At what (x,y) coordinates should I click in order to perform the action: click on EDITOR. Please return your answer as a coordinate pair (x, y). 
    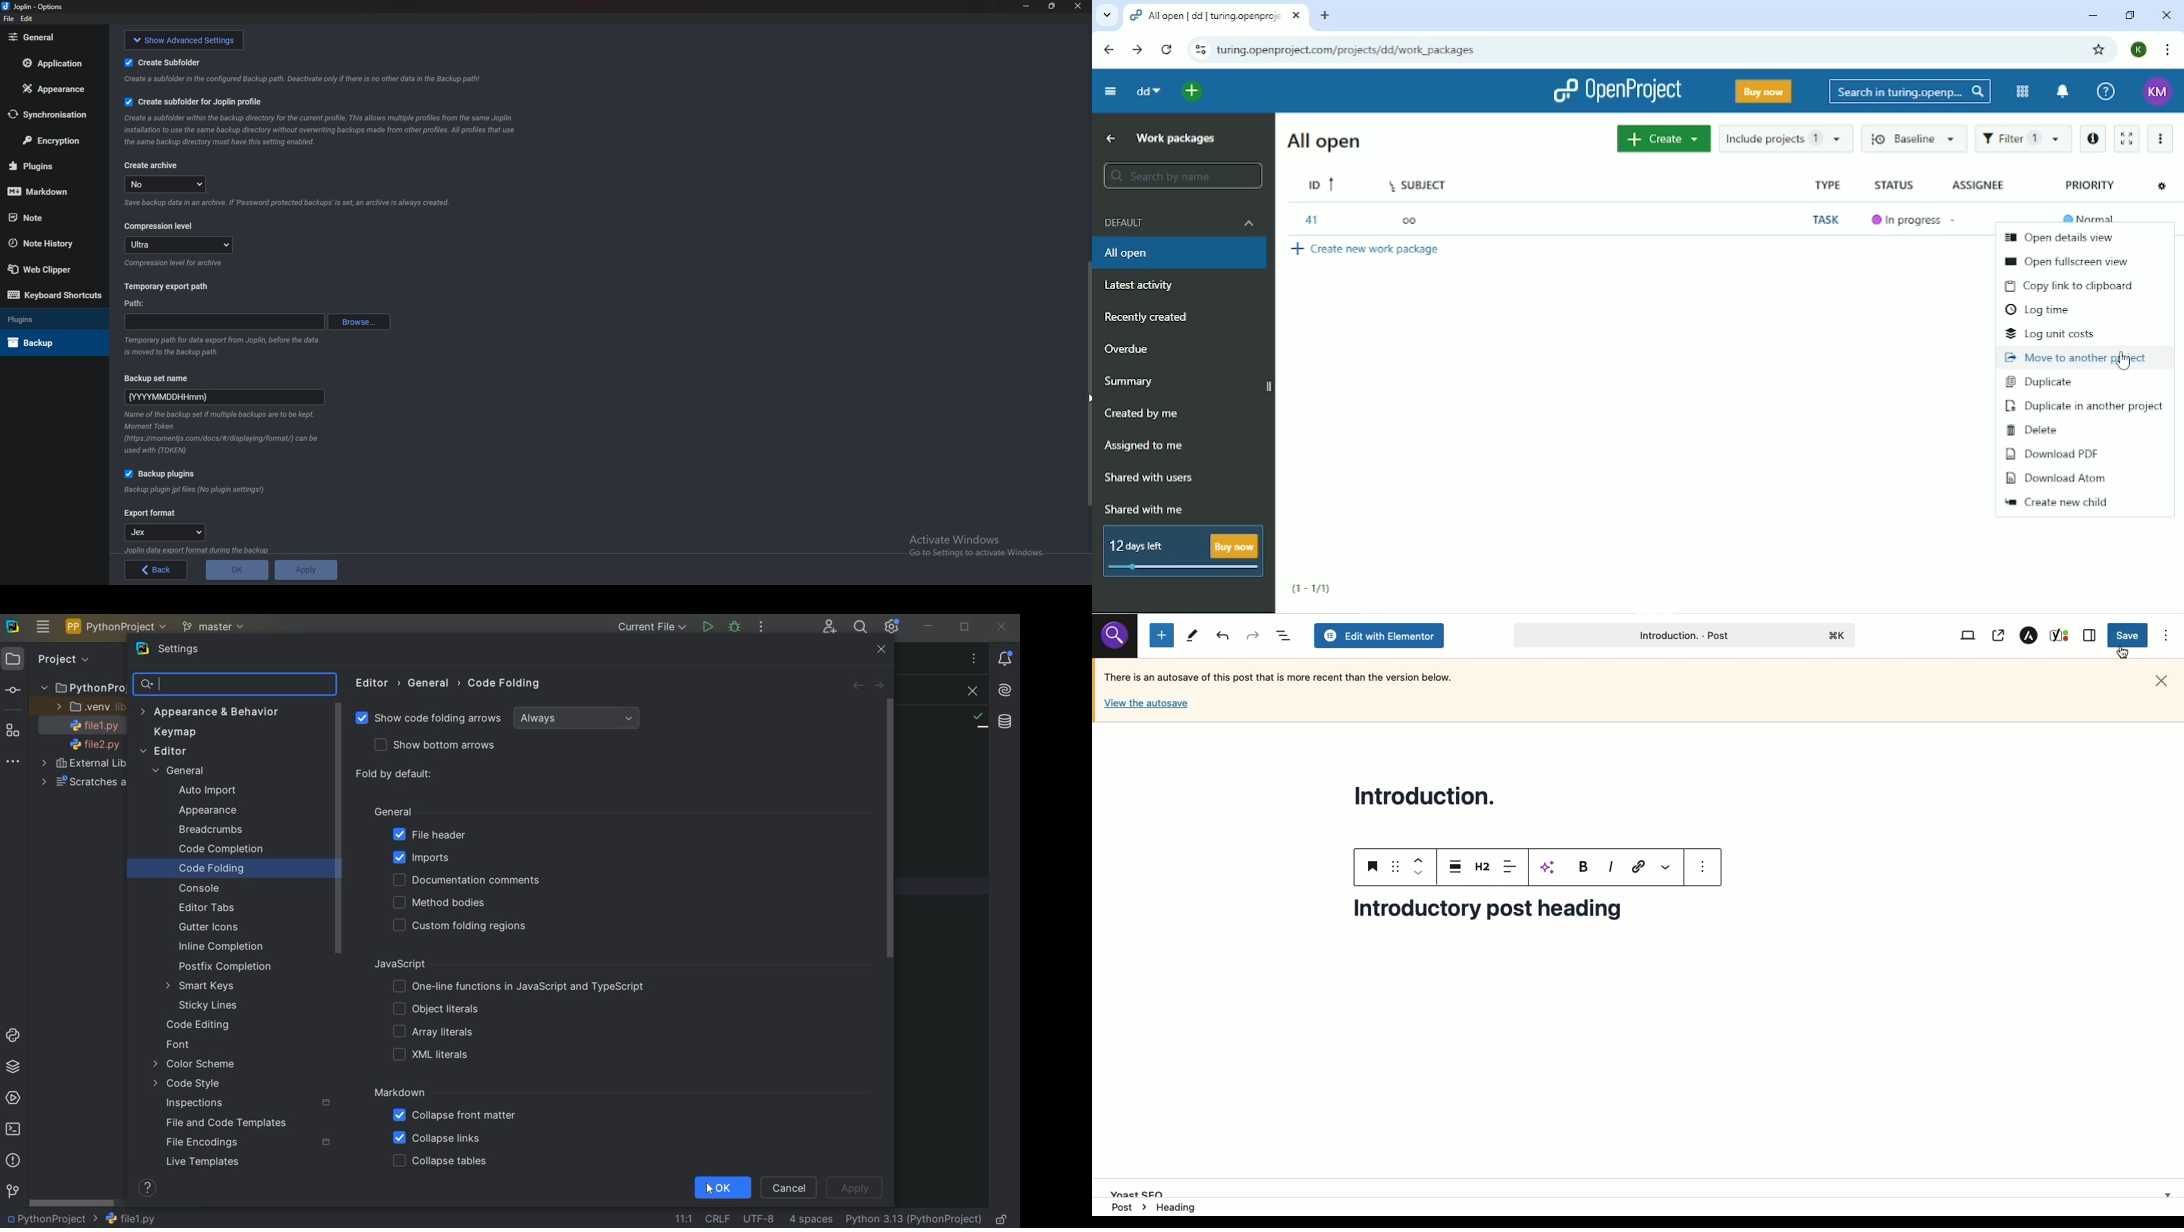
    Looking at the image, I should click on (375, 683).